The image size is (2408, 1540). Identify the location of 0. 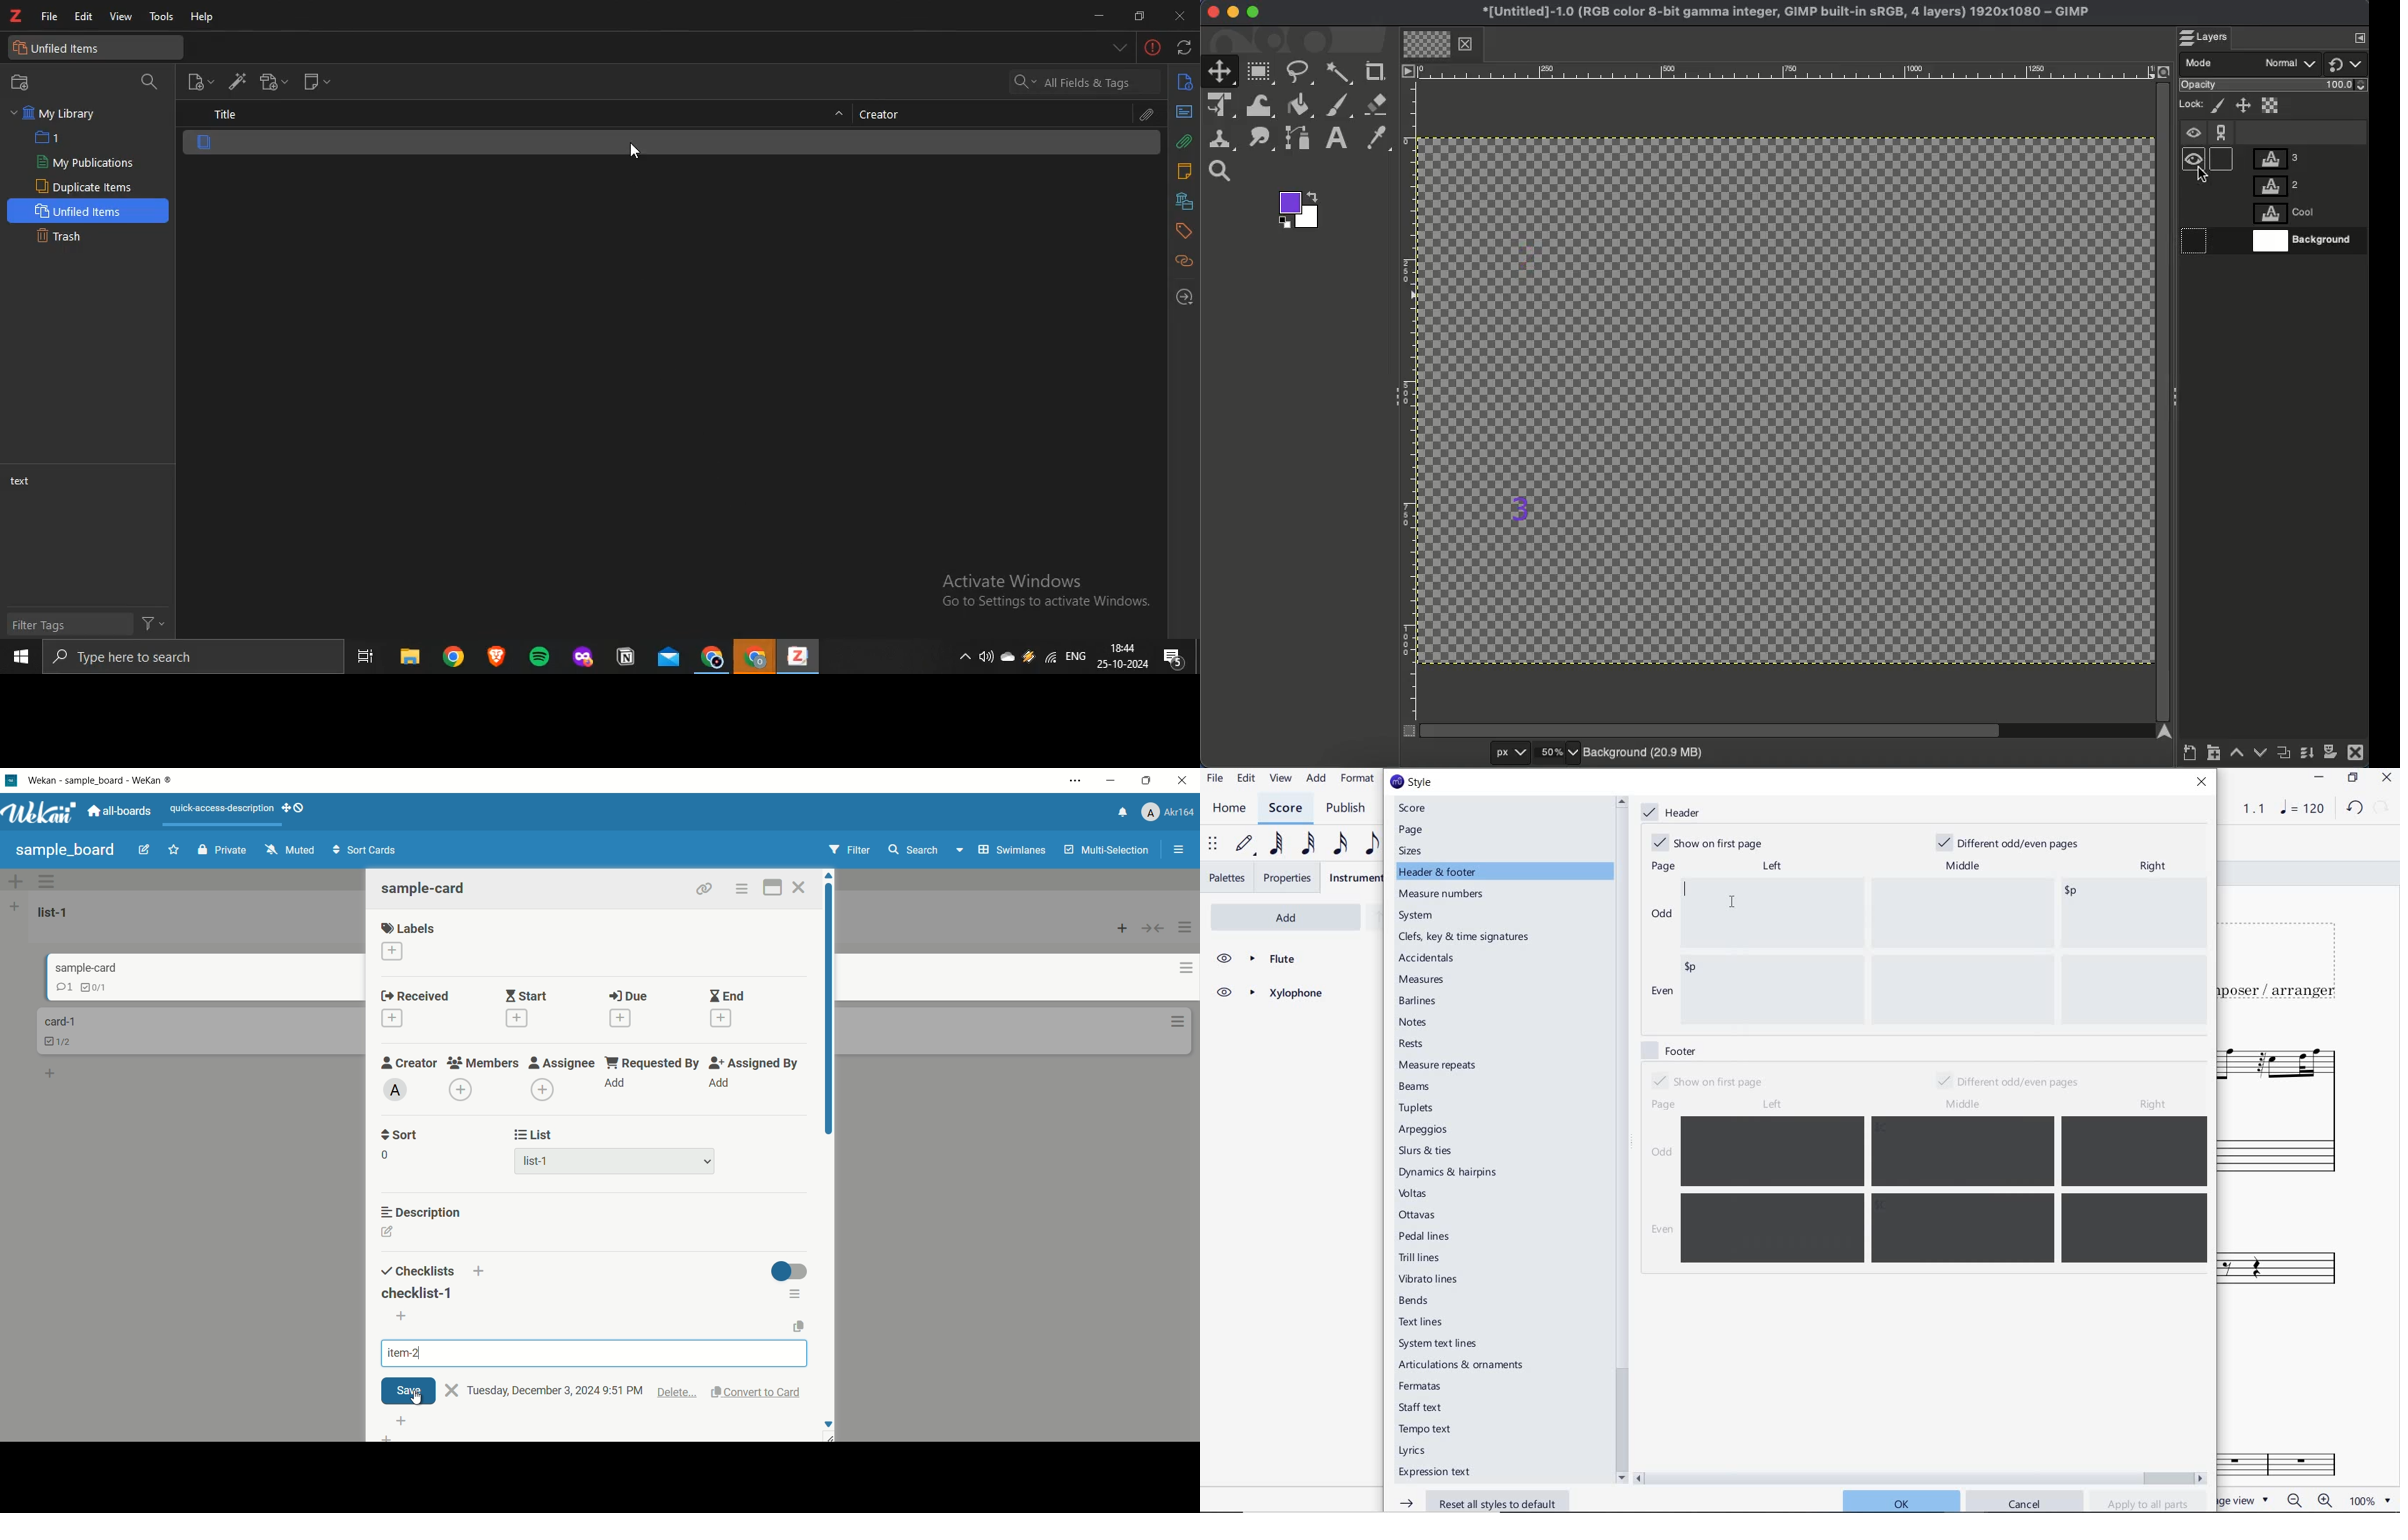
(384, 1155).